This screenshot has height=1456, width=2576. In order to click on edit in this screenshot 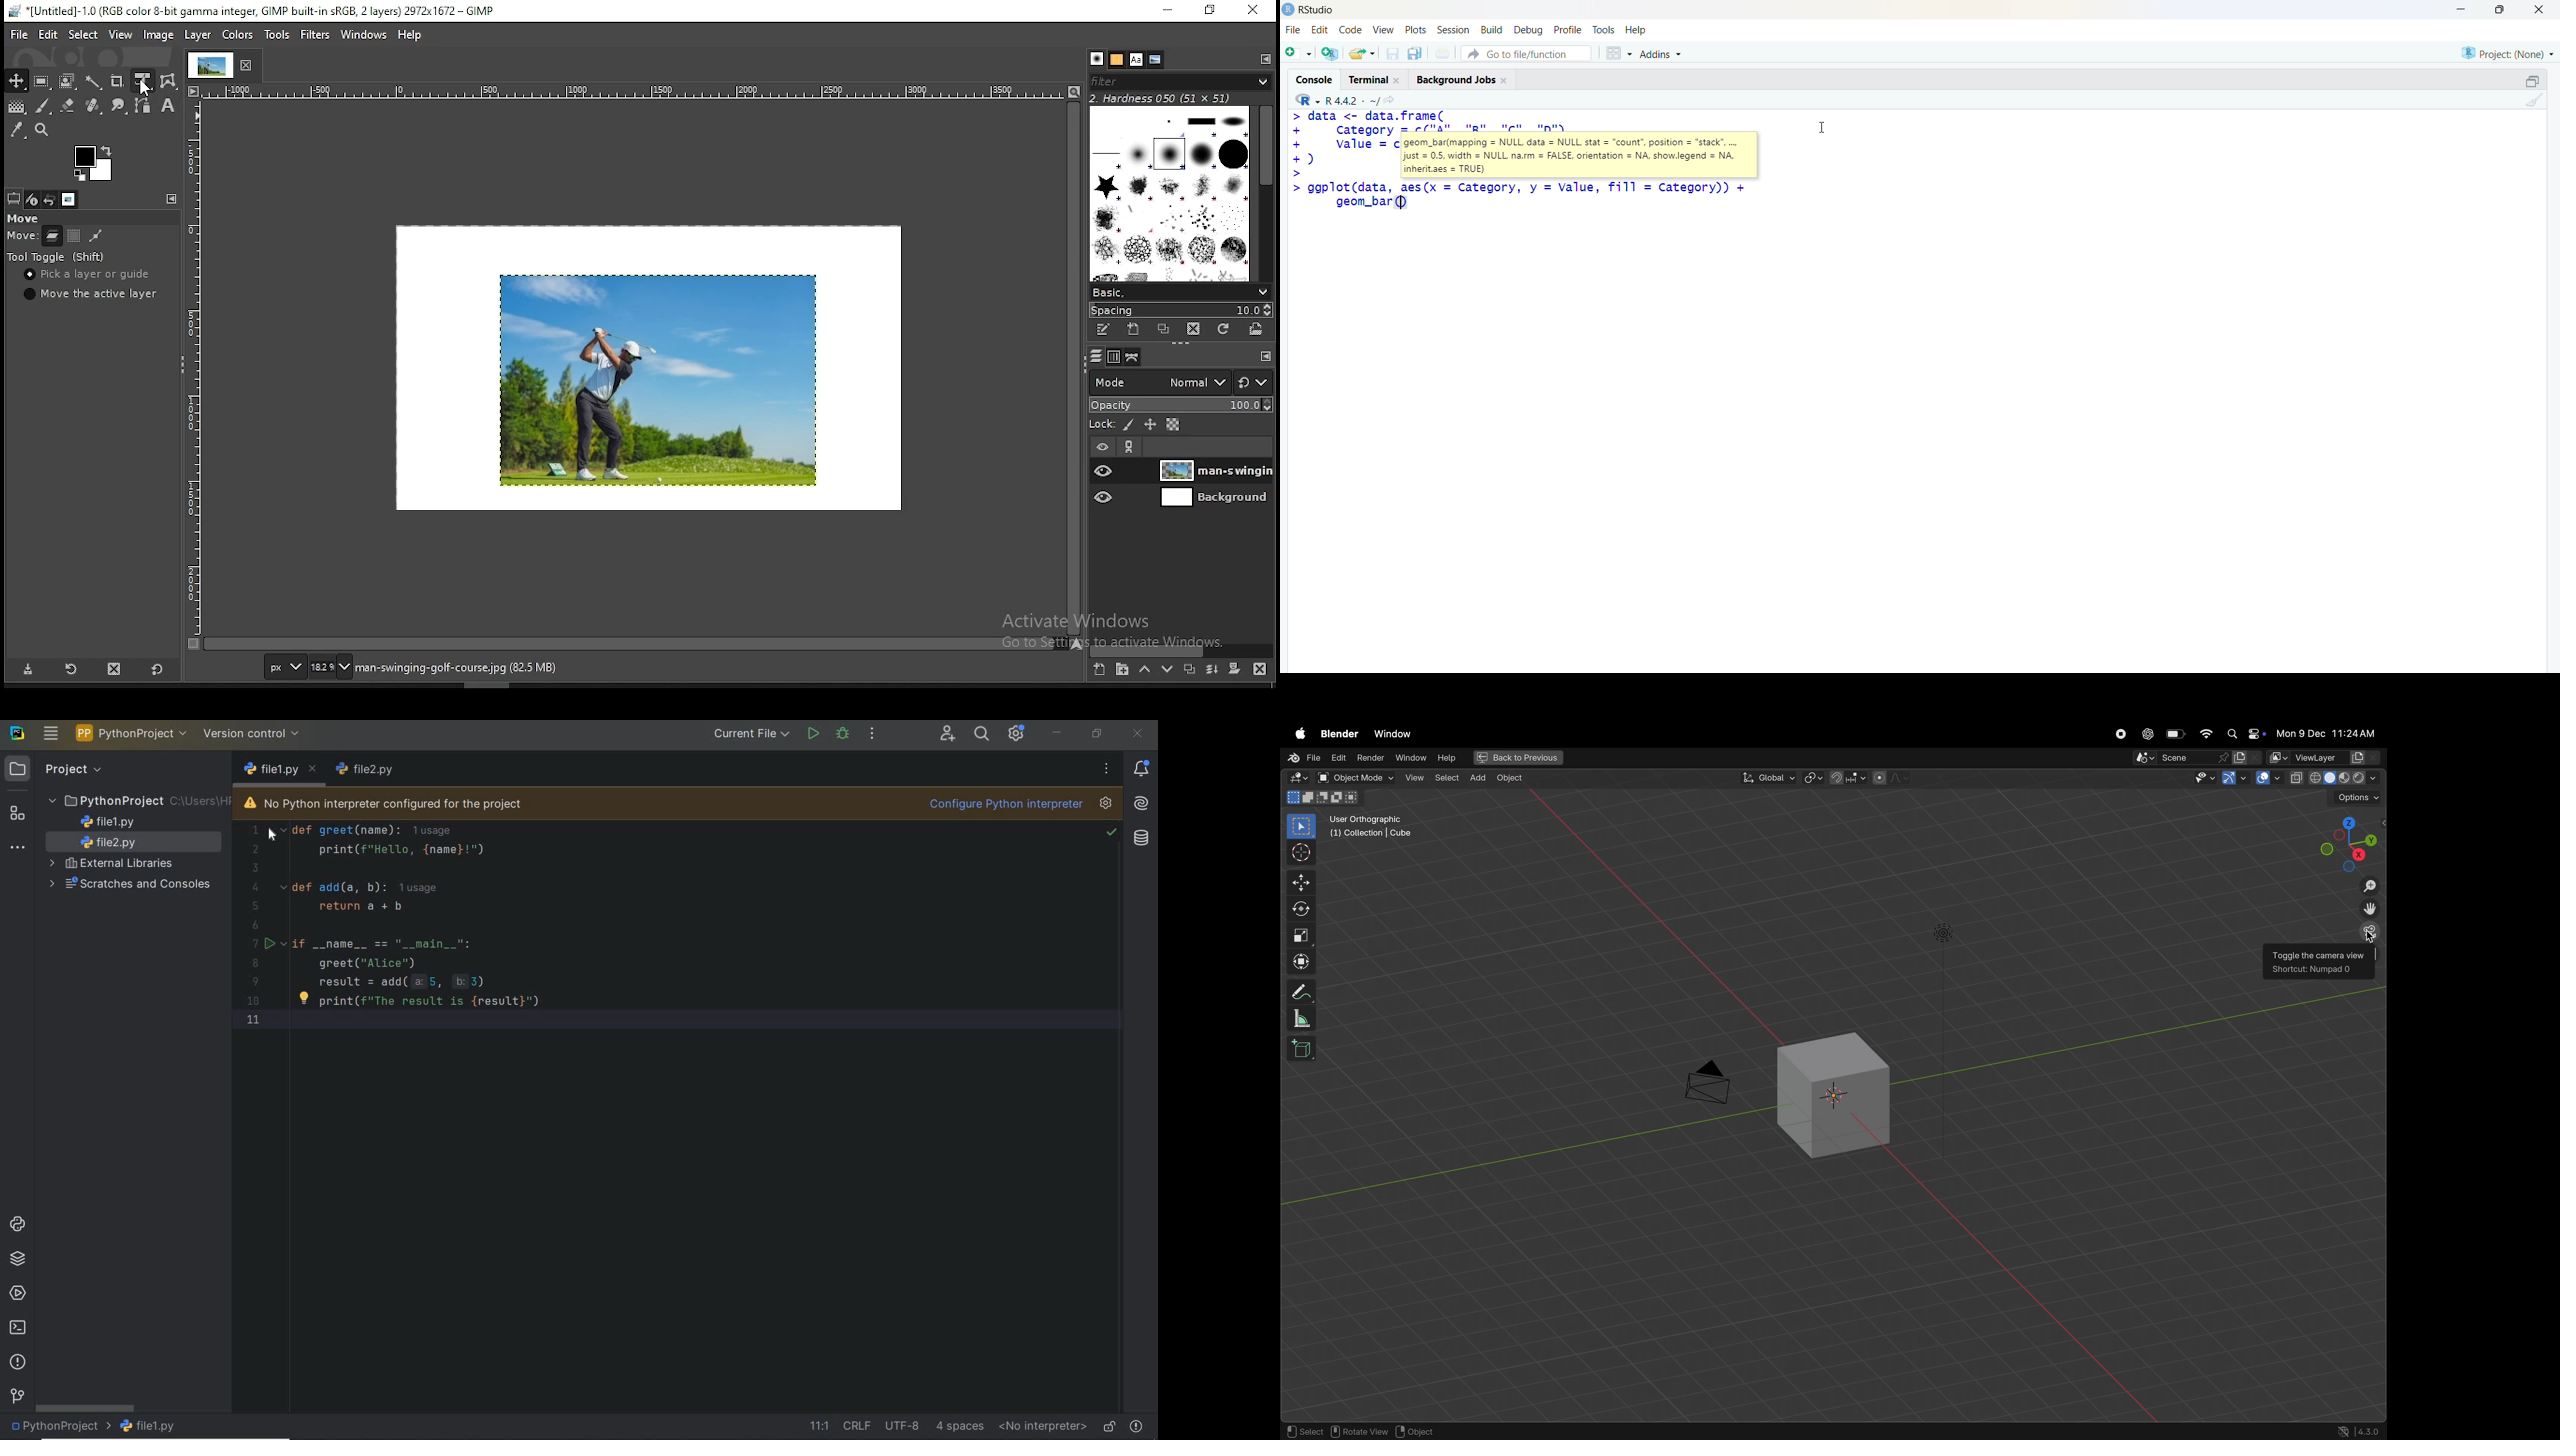, I will do `click(1320, 30)`.